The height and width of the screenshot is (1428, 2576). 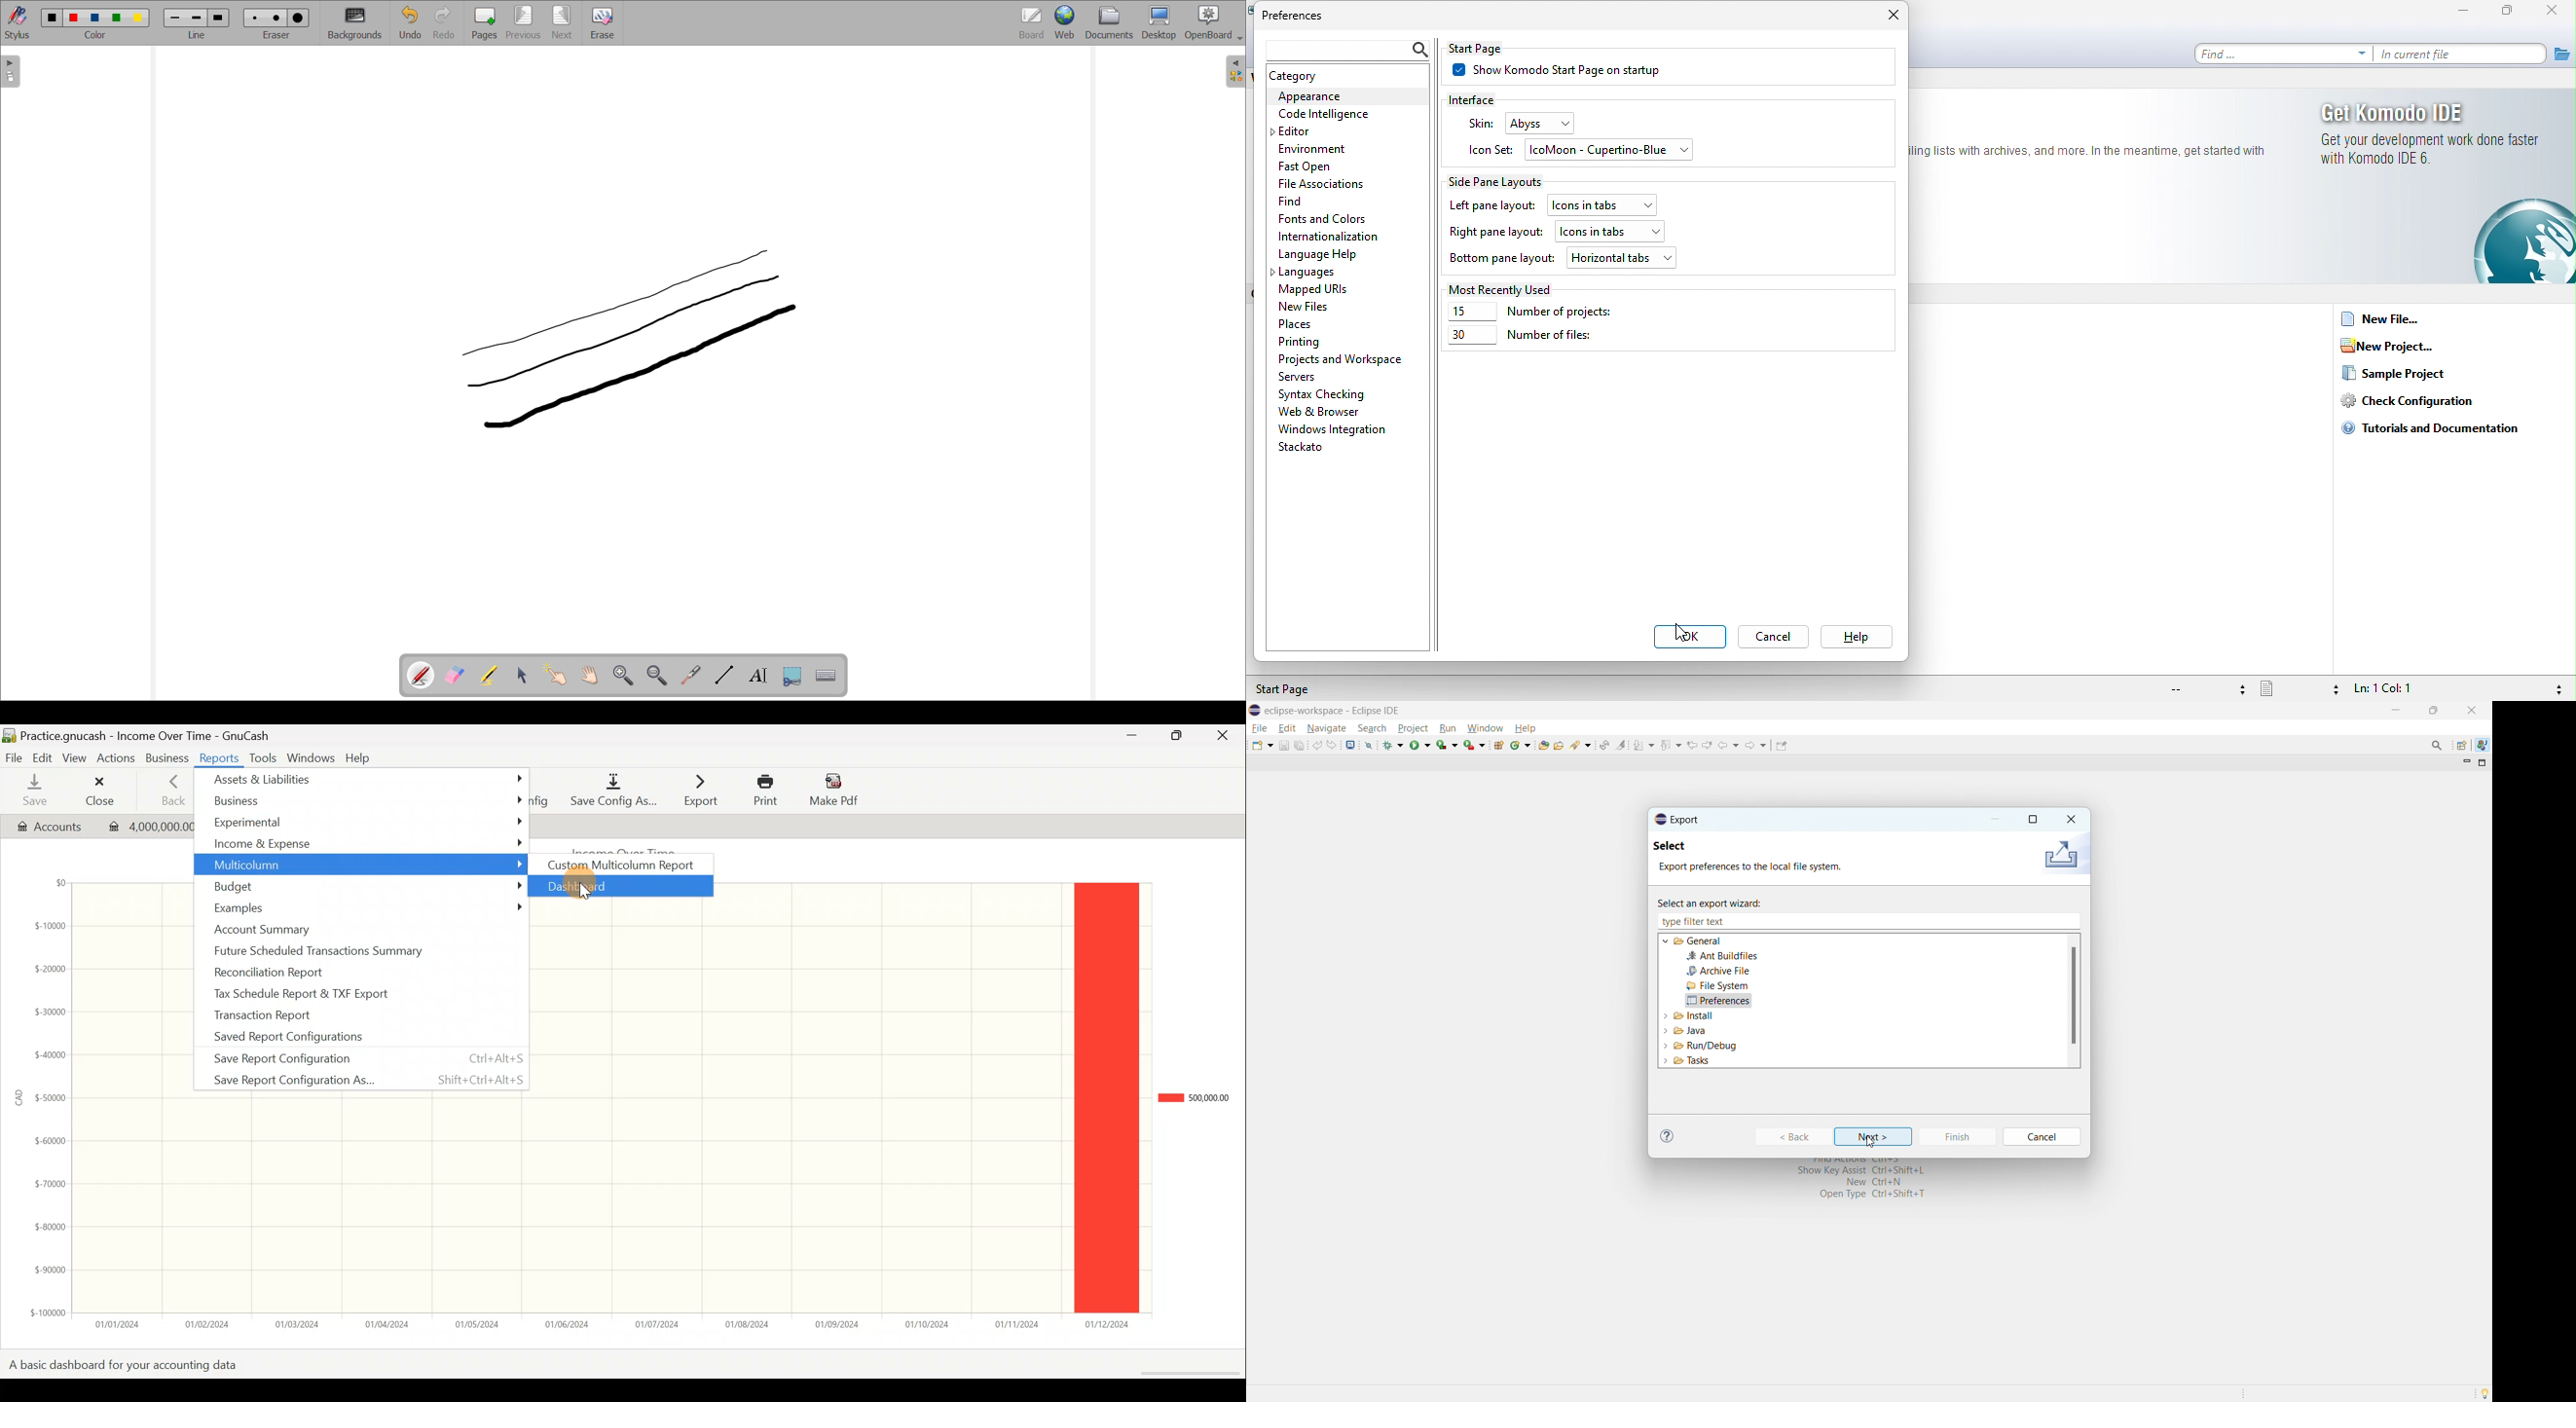 What do you see at coordinates (1135, 735) in the screenshot?
I see `Minimise` at bounding box center [1135, 735].